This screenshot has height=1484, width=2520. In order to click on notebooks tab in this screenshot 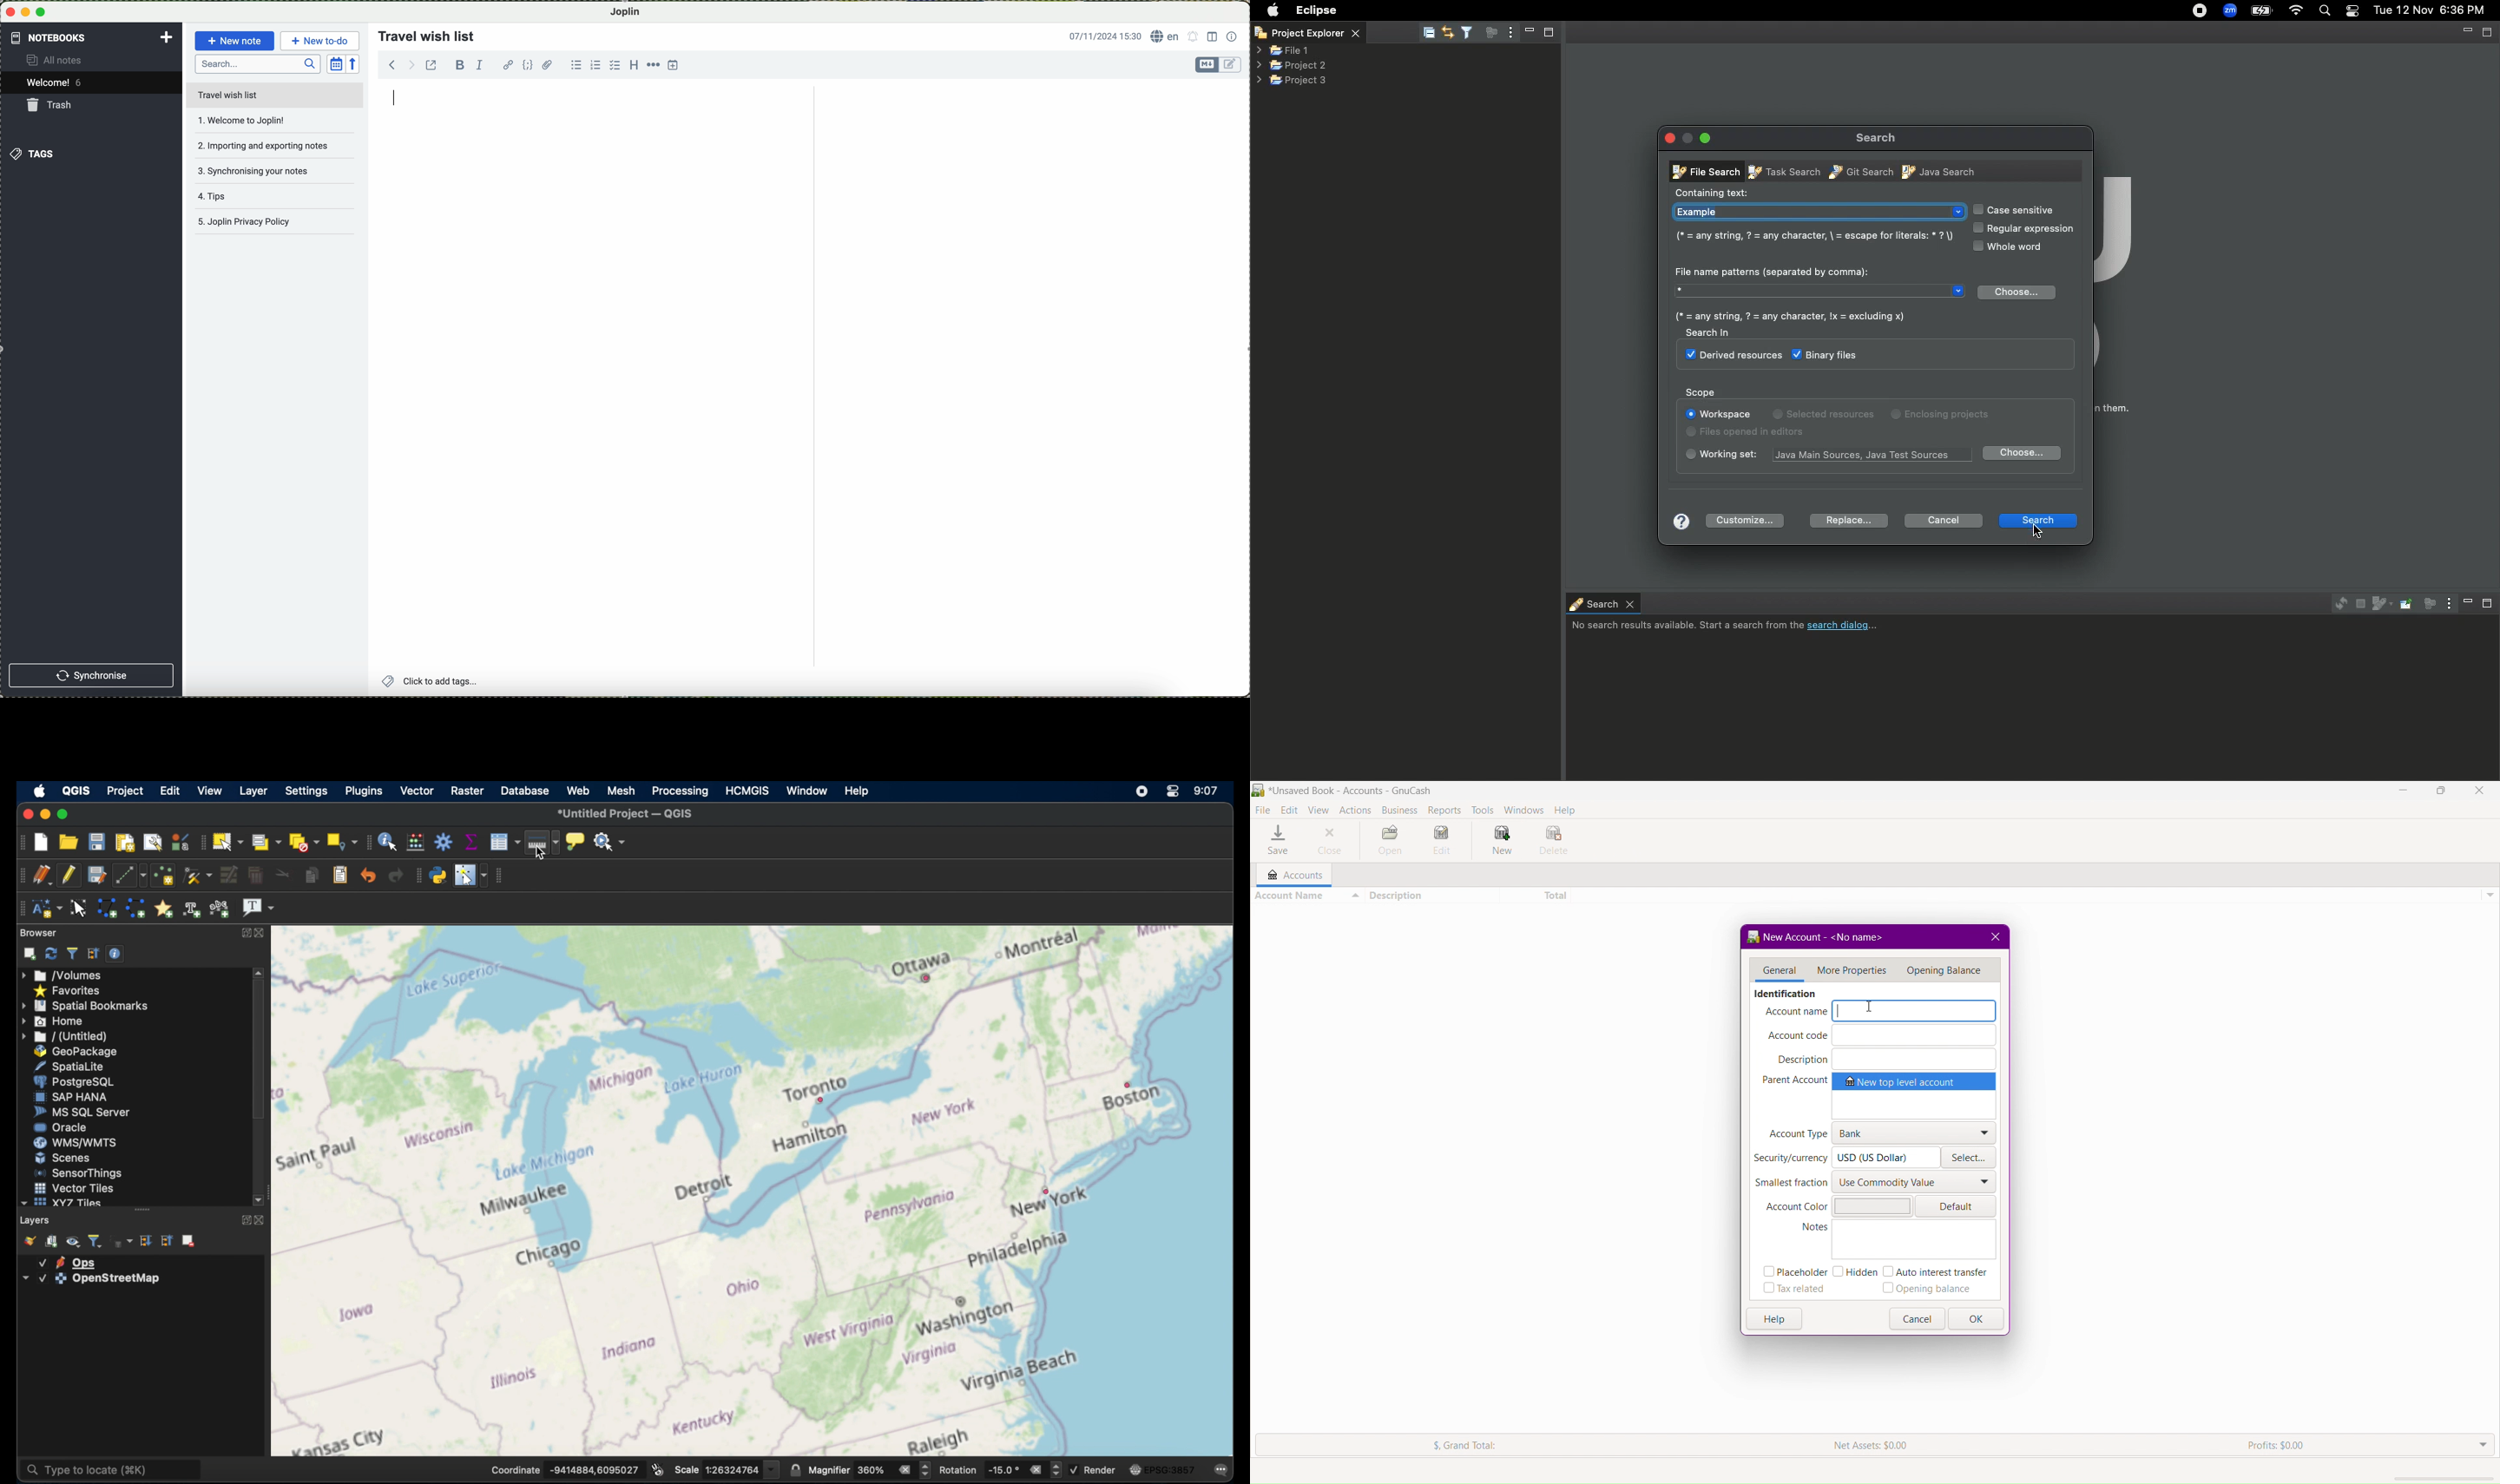, I will do `click(92, 38)`.